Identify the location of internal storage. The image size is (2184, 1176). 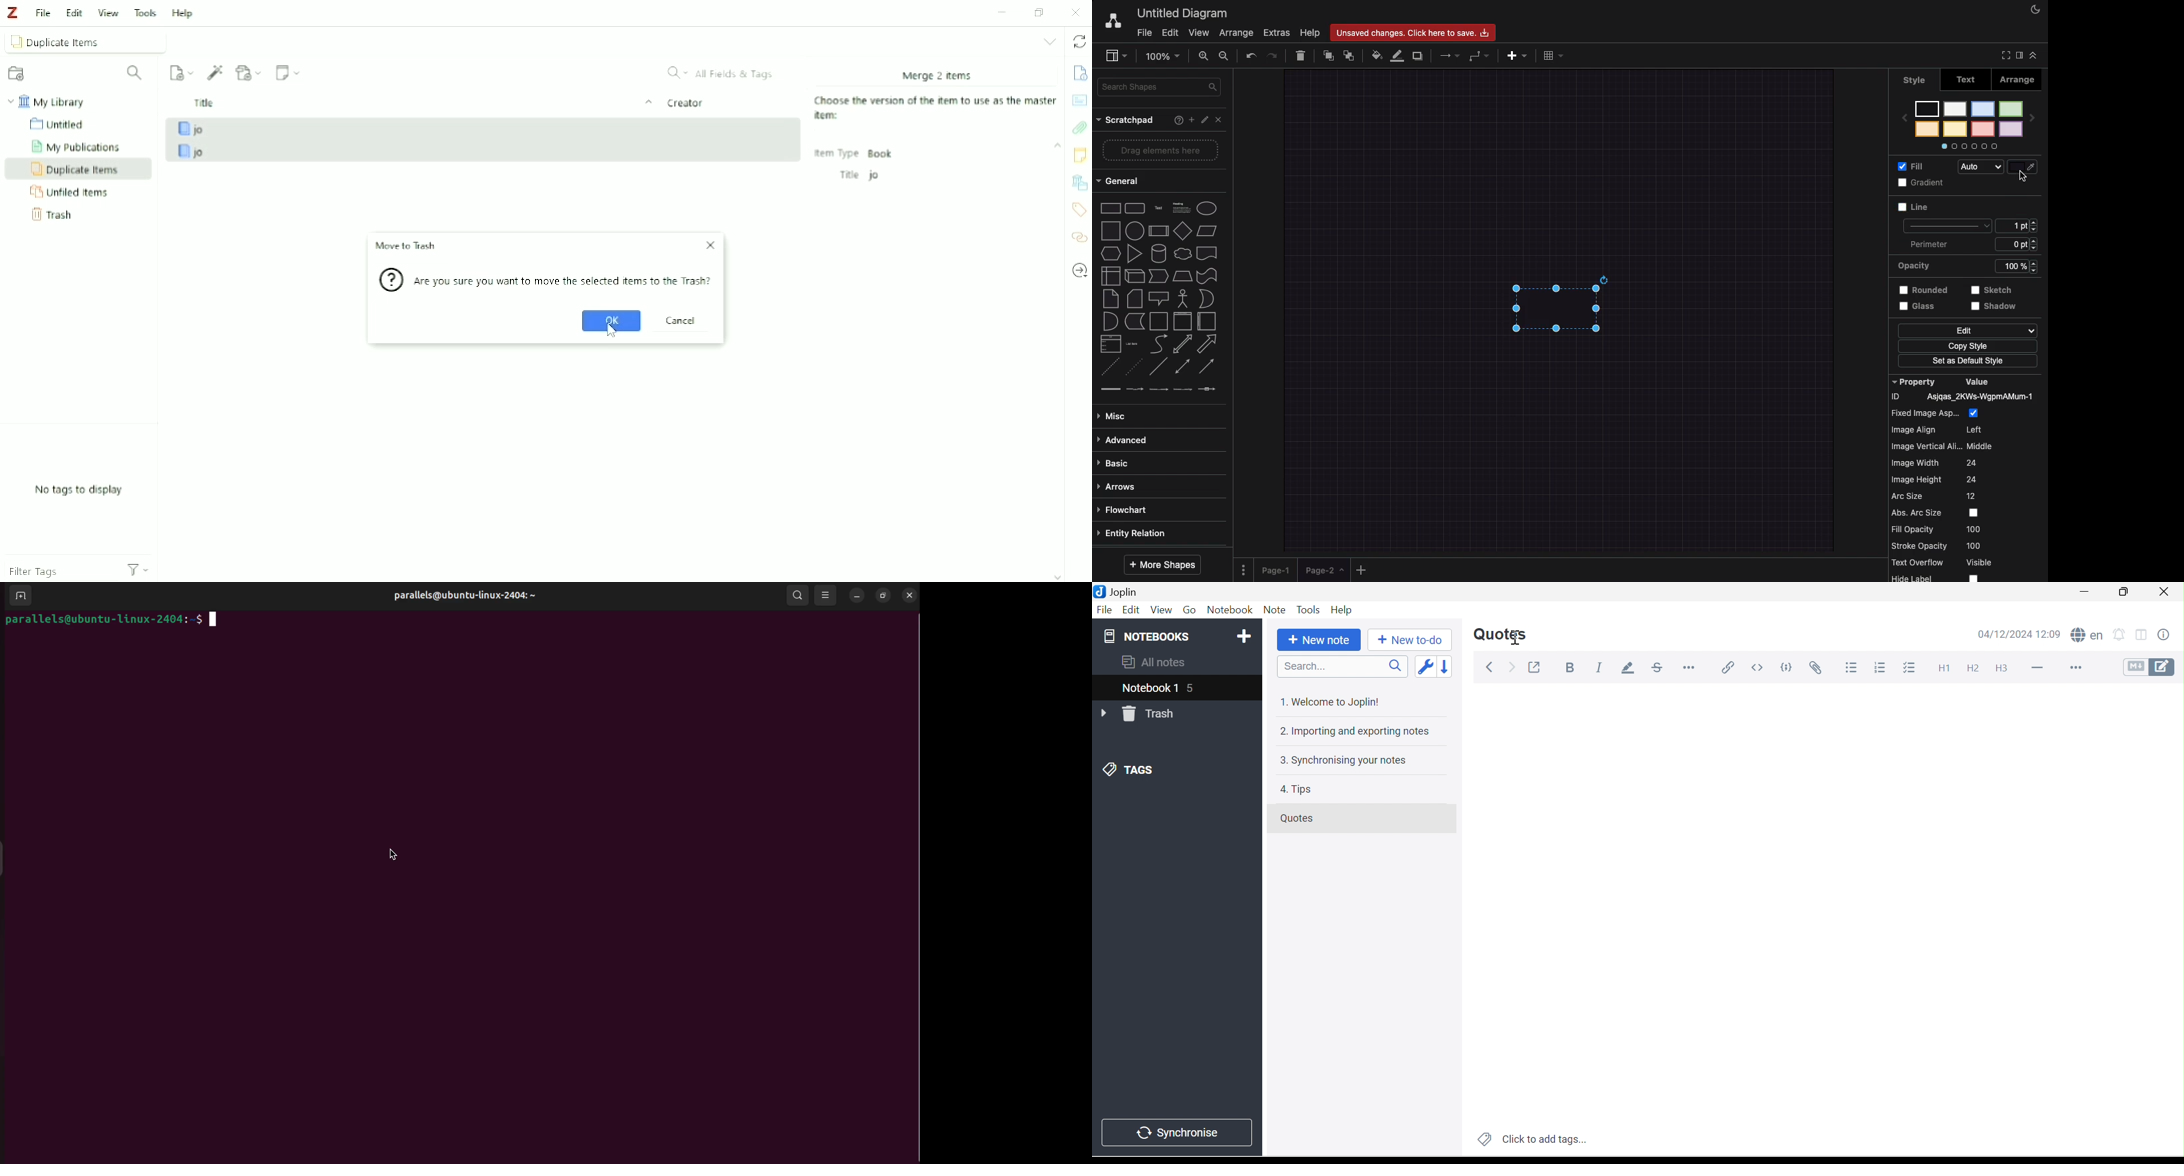
(1109, 275).